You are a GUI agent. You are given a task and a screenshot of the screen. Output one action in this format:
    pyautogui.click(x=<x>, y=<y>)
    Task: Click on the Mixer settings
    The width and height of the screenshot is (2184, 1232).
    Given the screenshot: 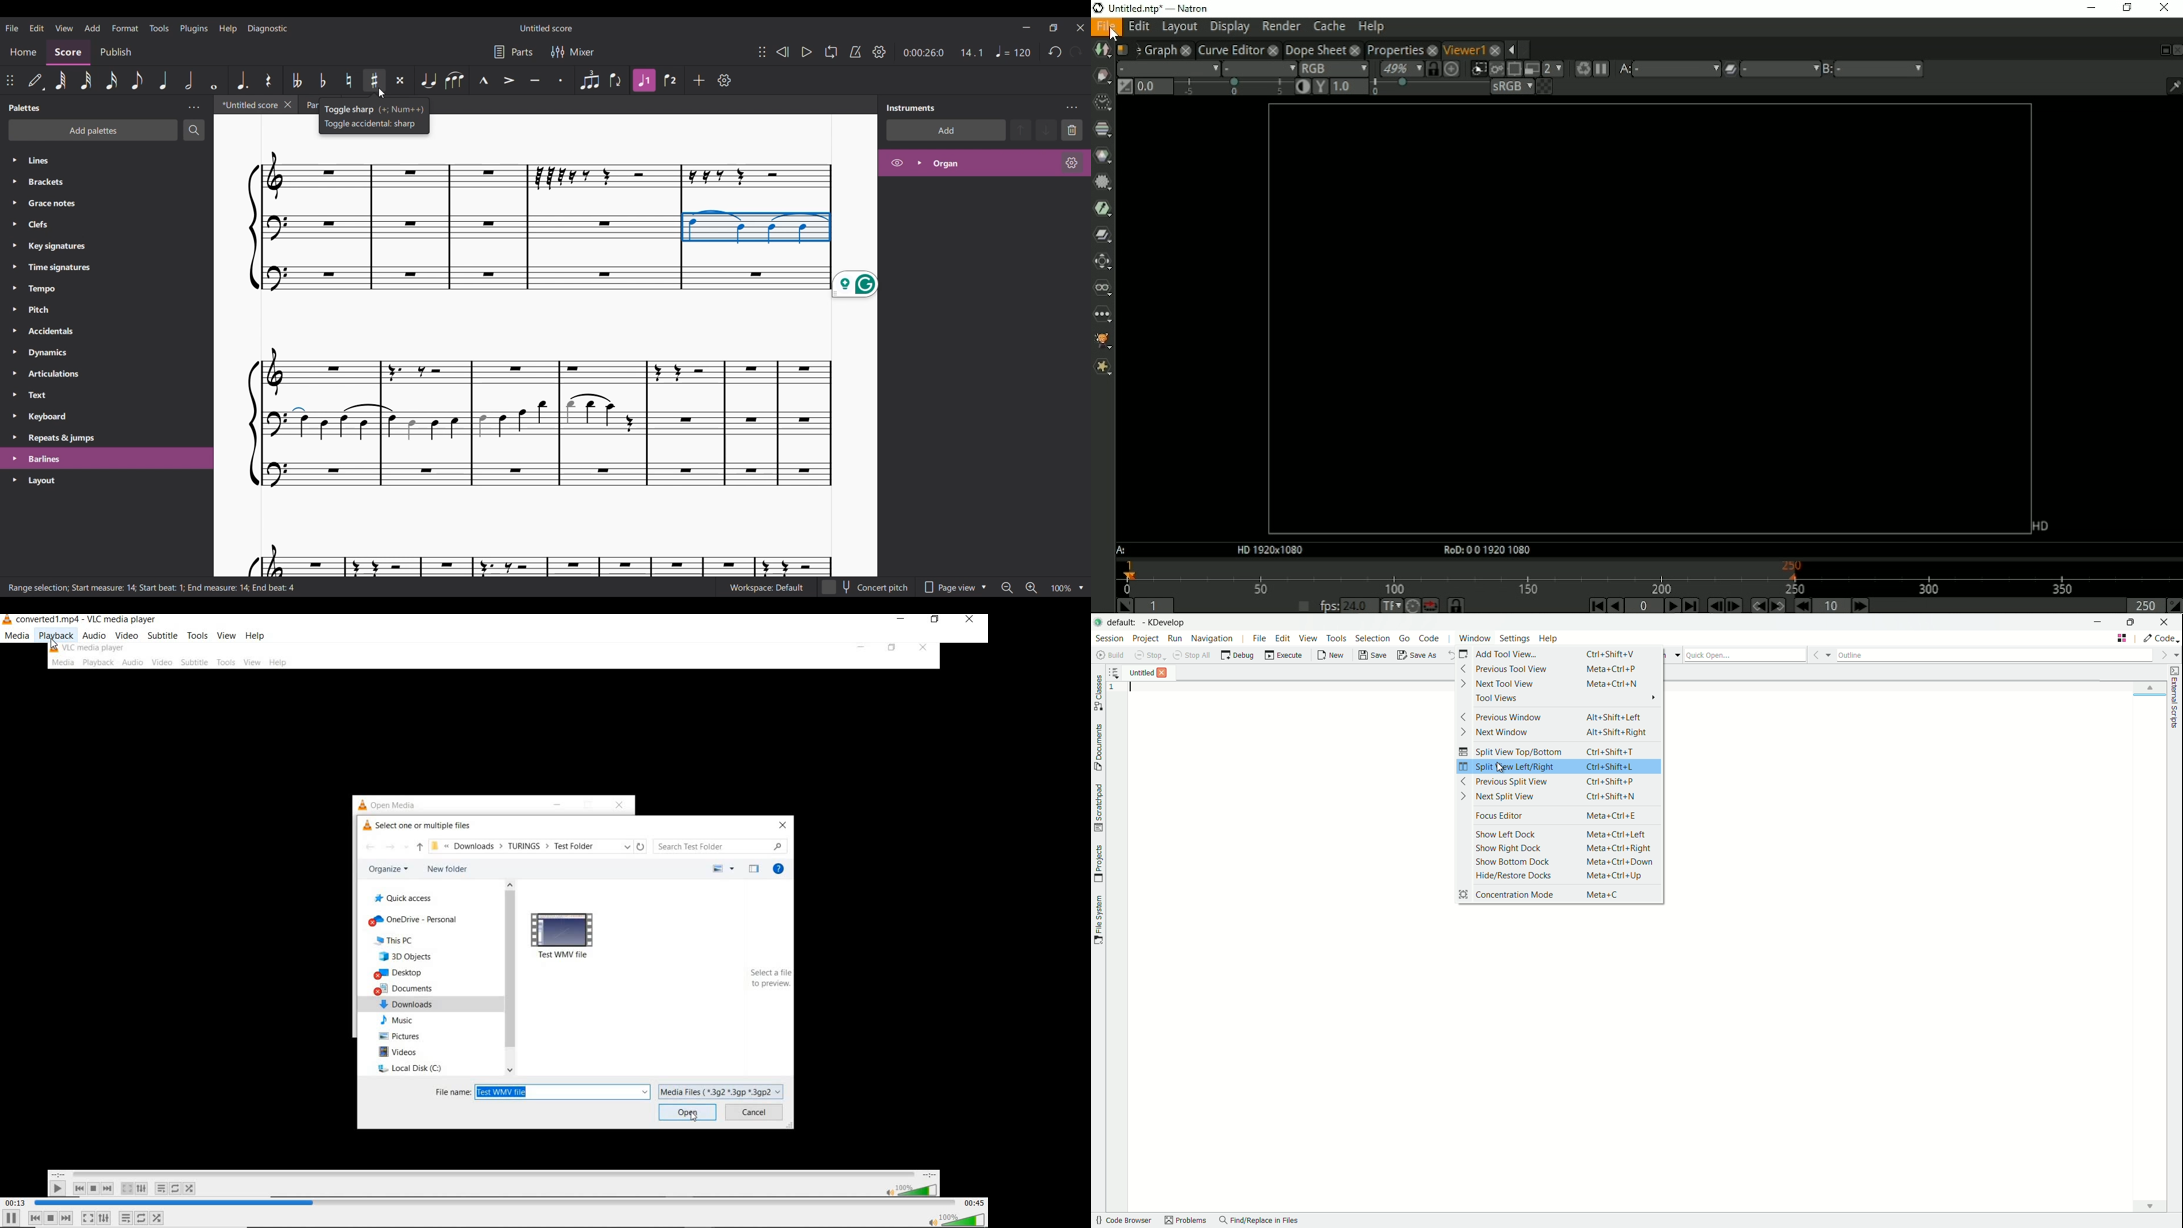 What is the action you would take?
    pyautogui.click(x=574, y=52)
    